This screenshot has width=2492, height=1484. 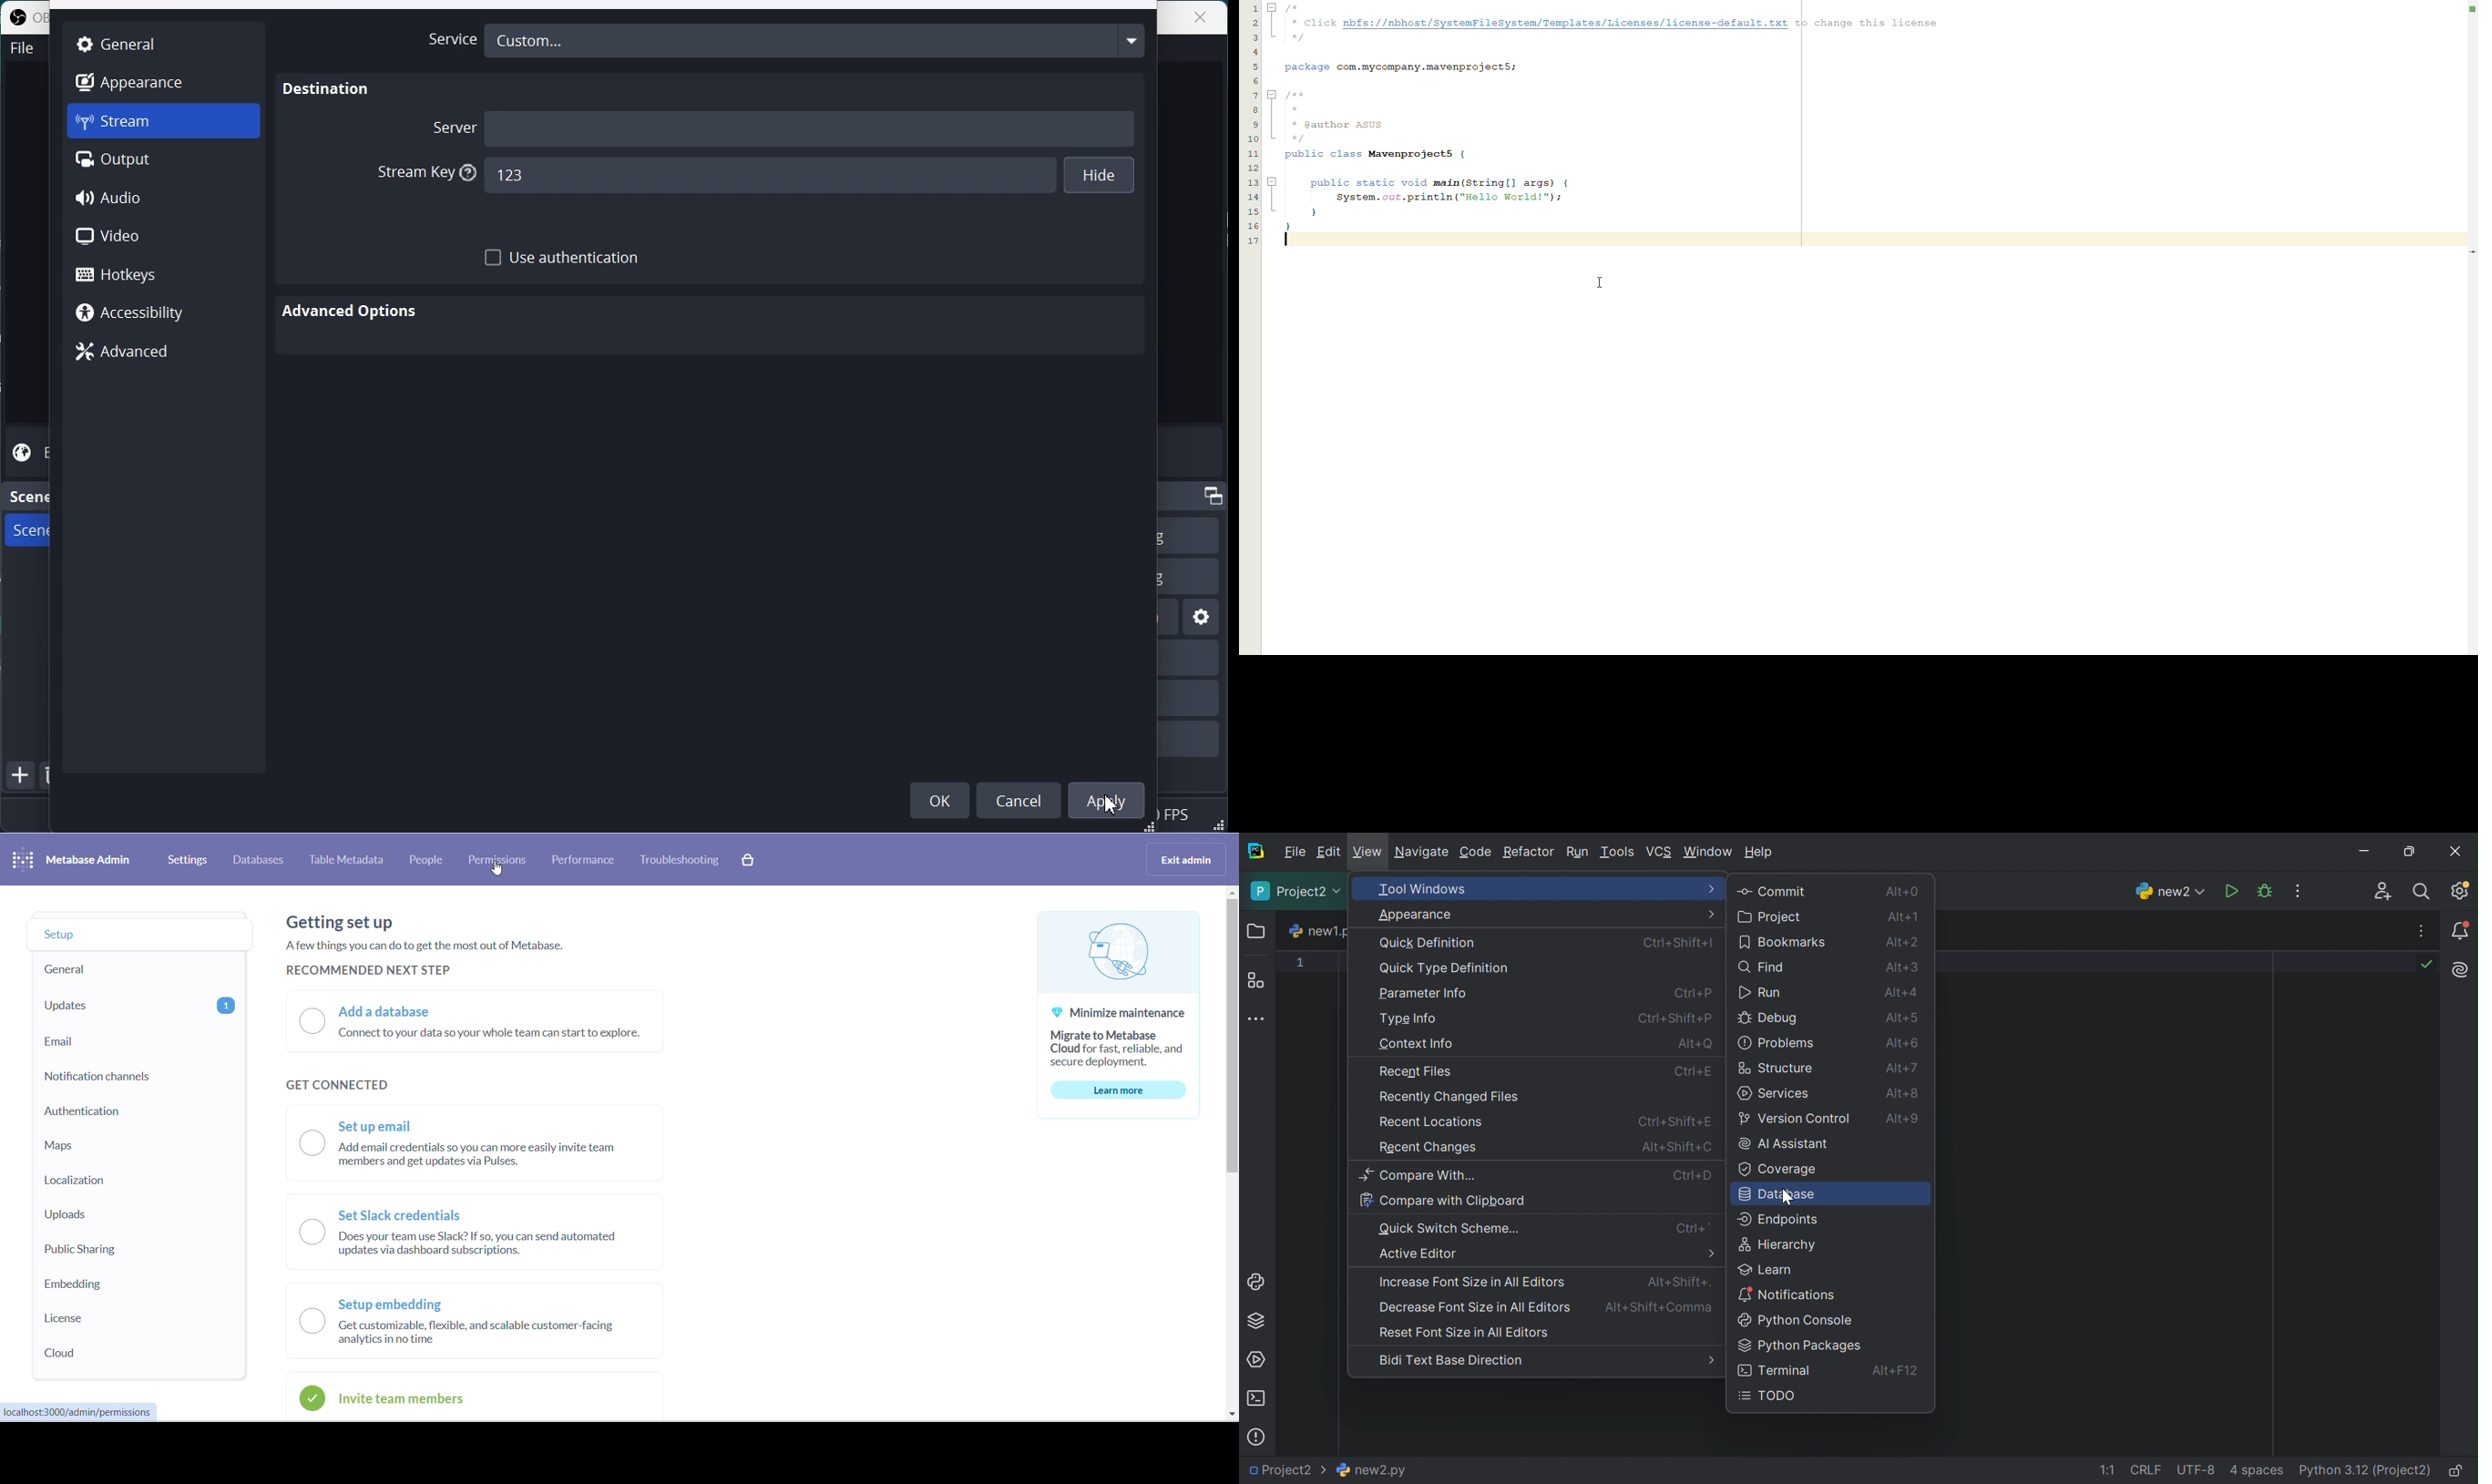 I want to click on Output, so click(x=163, y=160).